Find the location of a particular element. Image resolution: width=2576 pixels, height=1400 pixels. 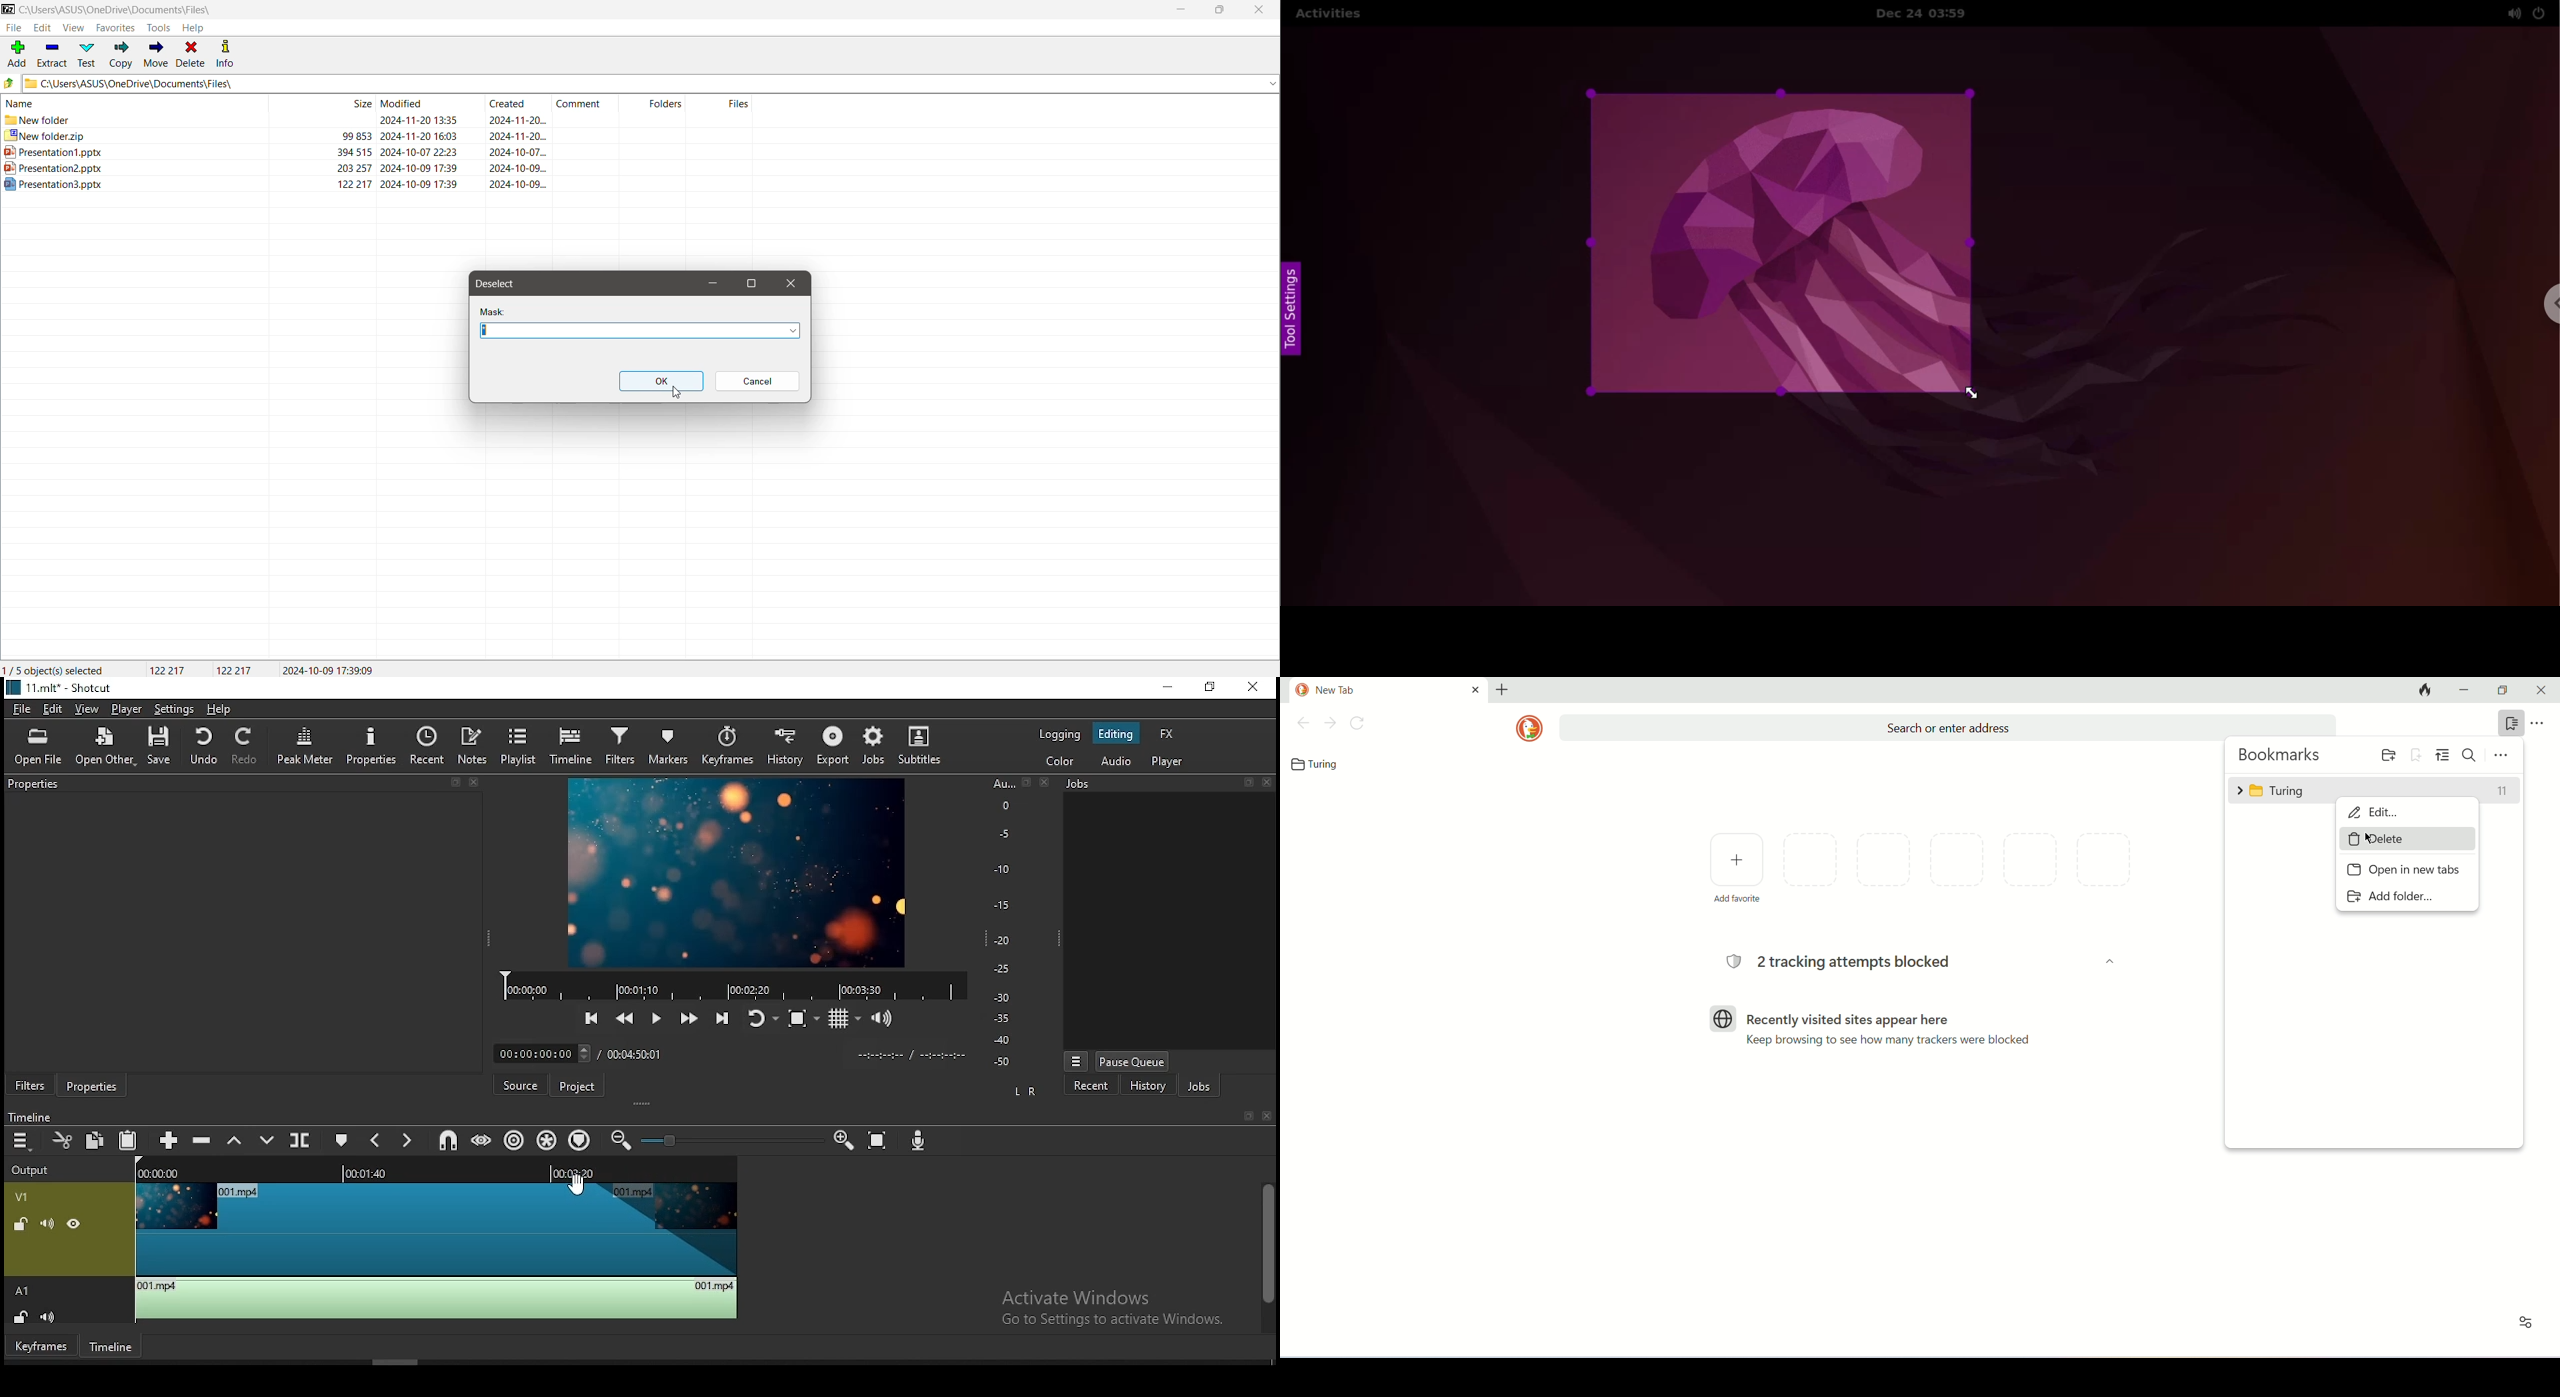

Cancel is located at coordinates (759, 381).